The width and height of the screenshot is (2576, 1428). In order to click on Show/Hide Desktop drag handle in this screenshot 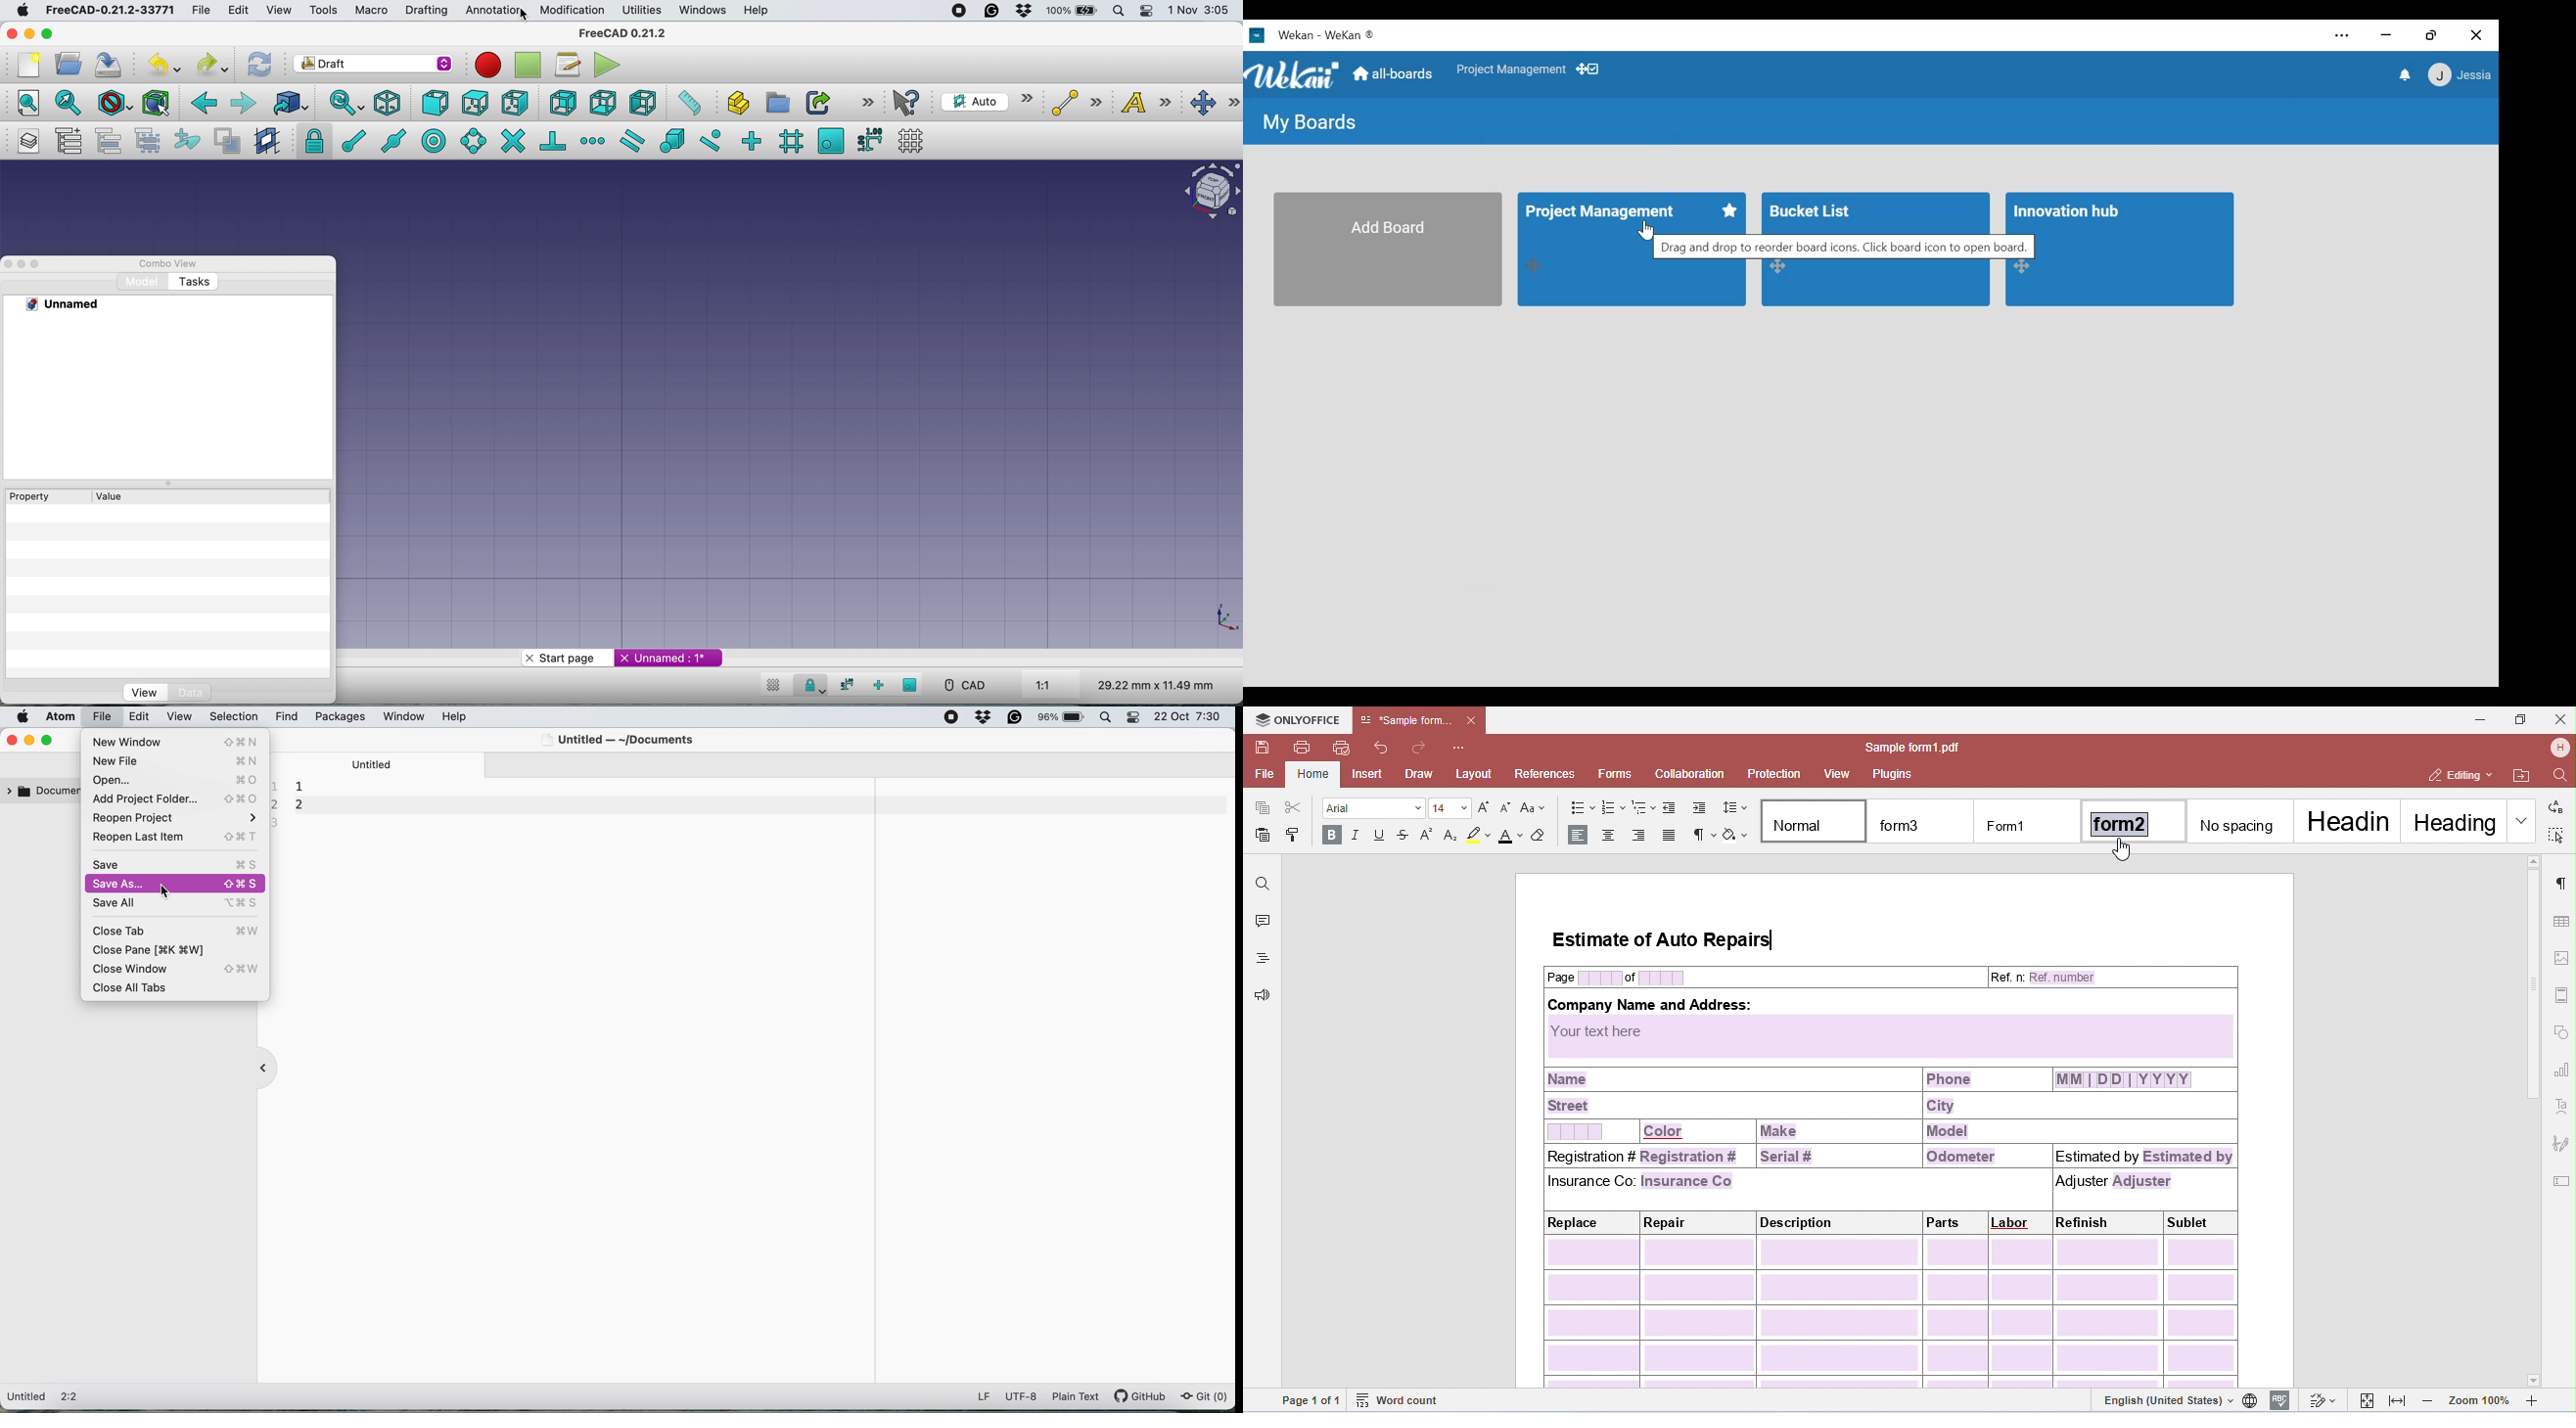, I will do `click(1589, 70)`.